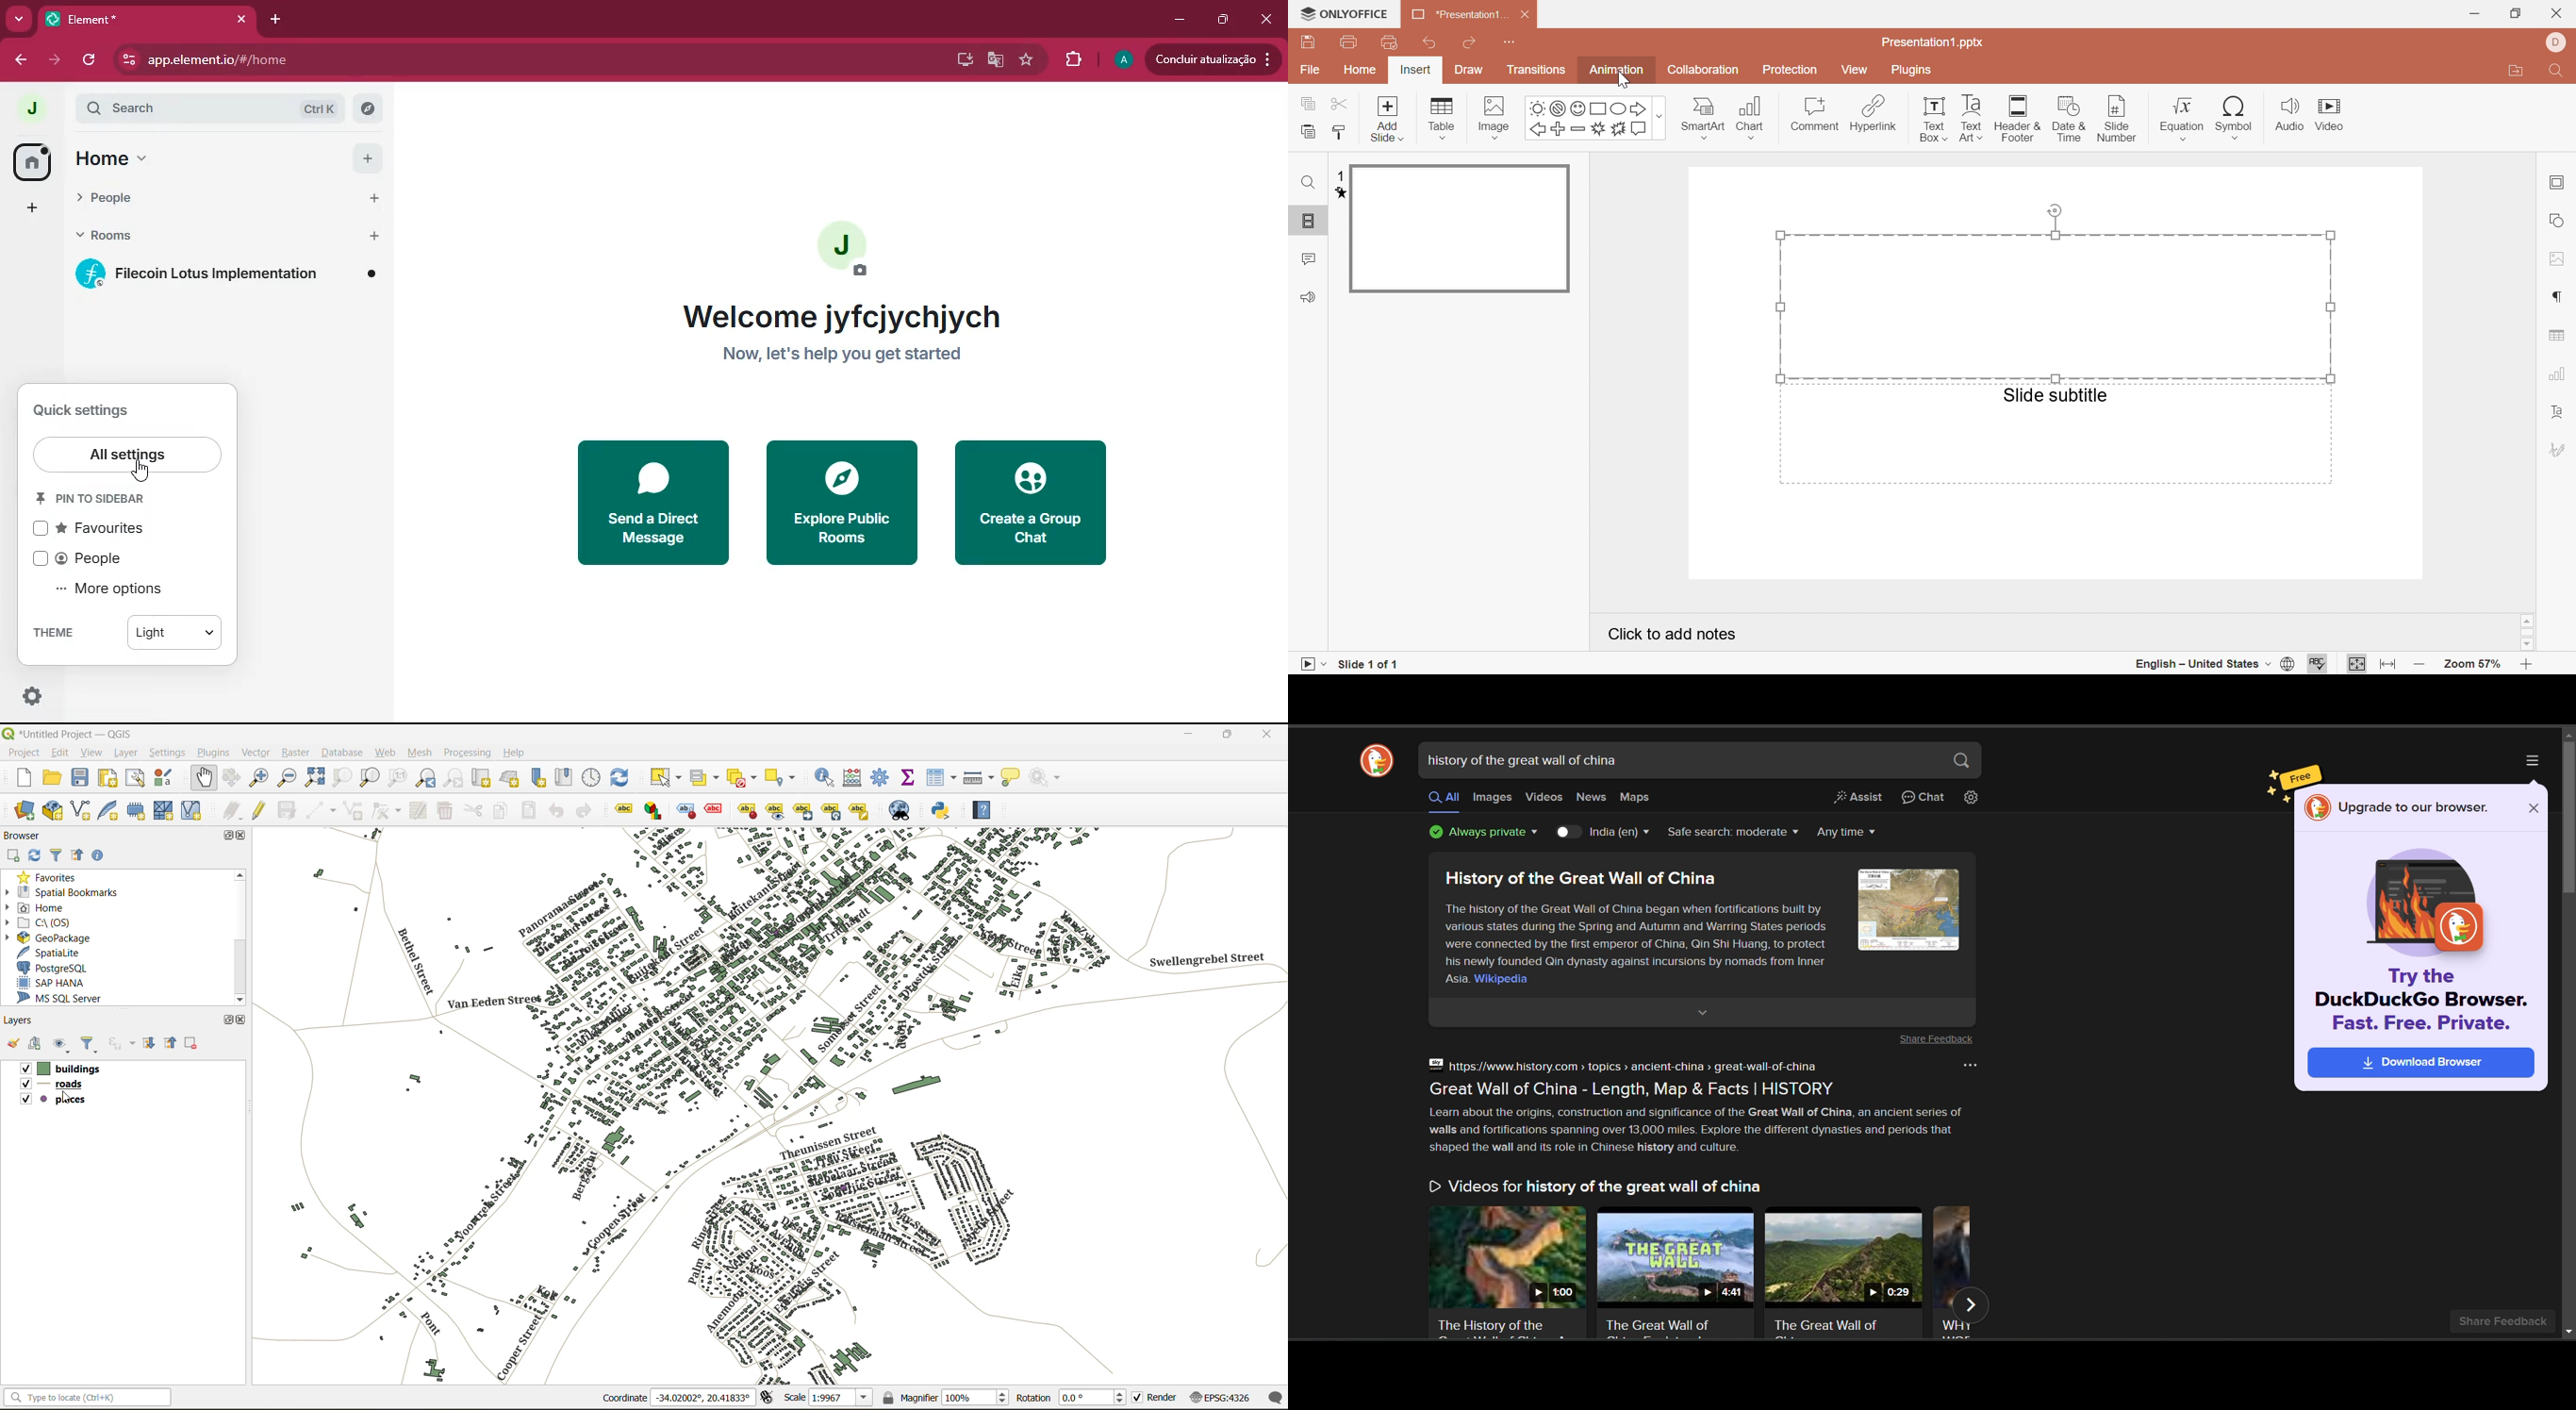  What do you see at coordinates (1705, 70) in the screenshot?
I see `collaboration` at bounding box center [1705, 70].